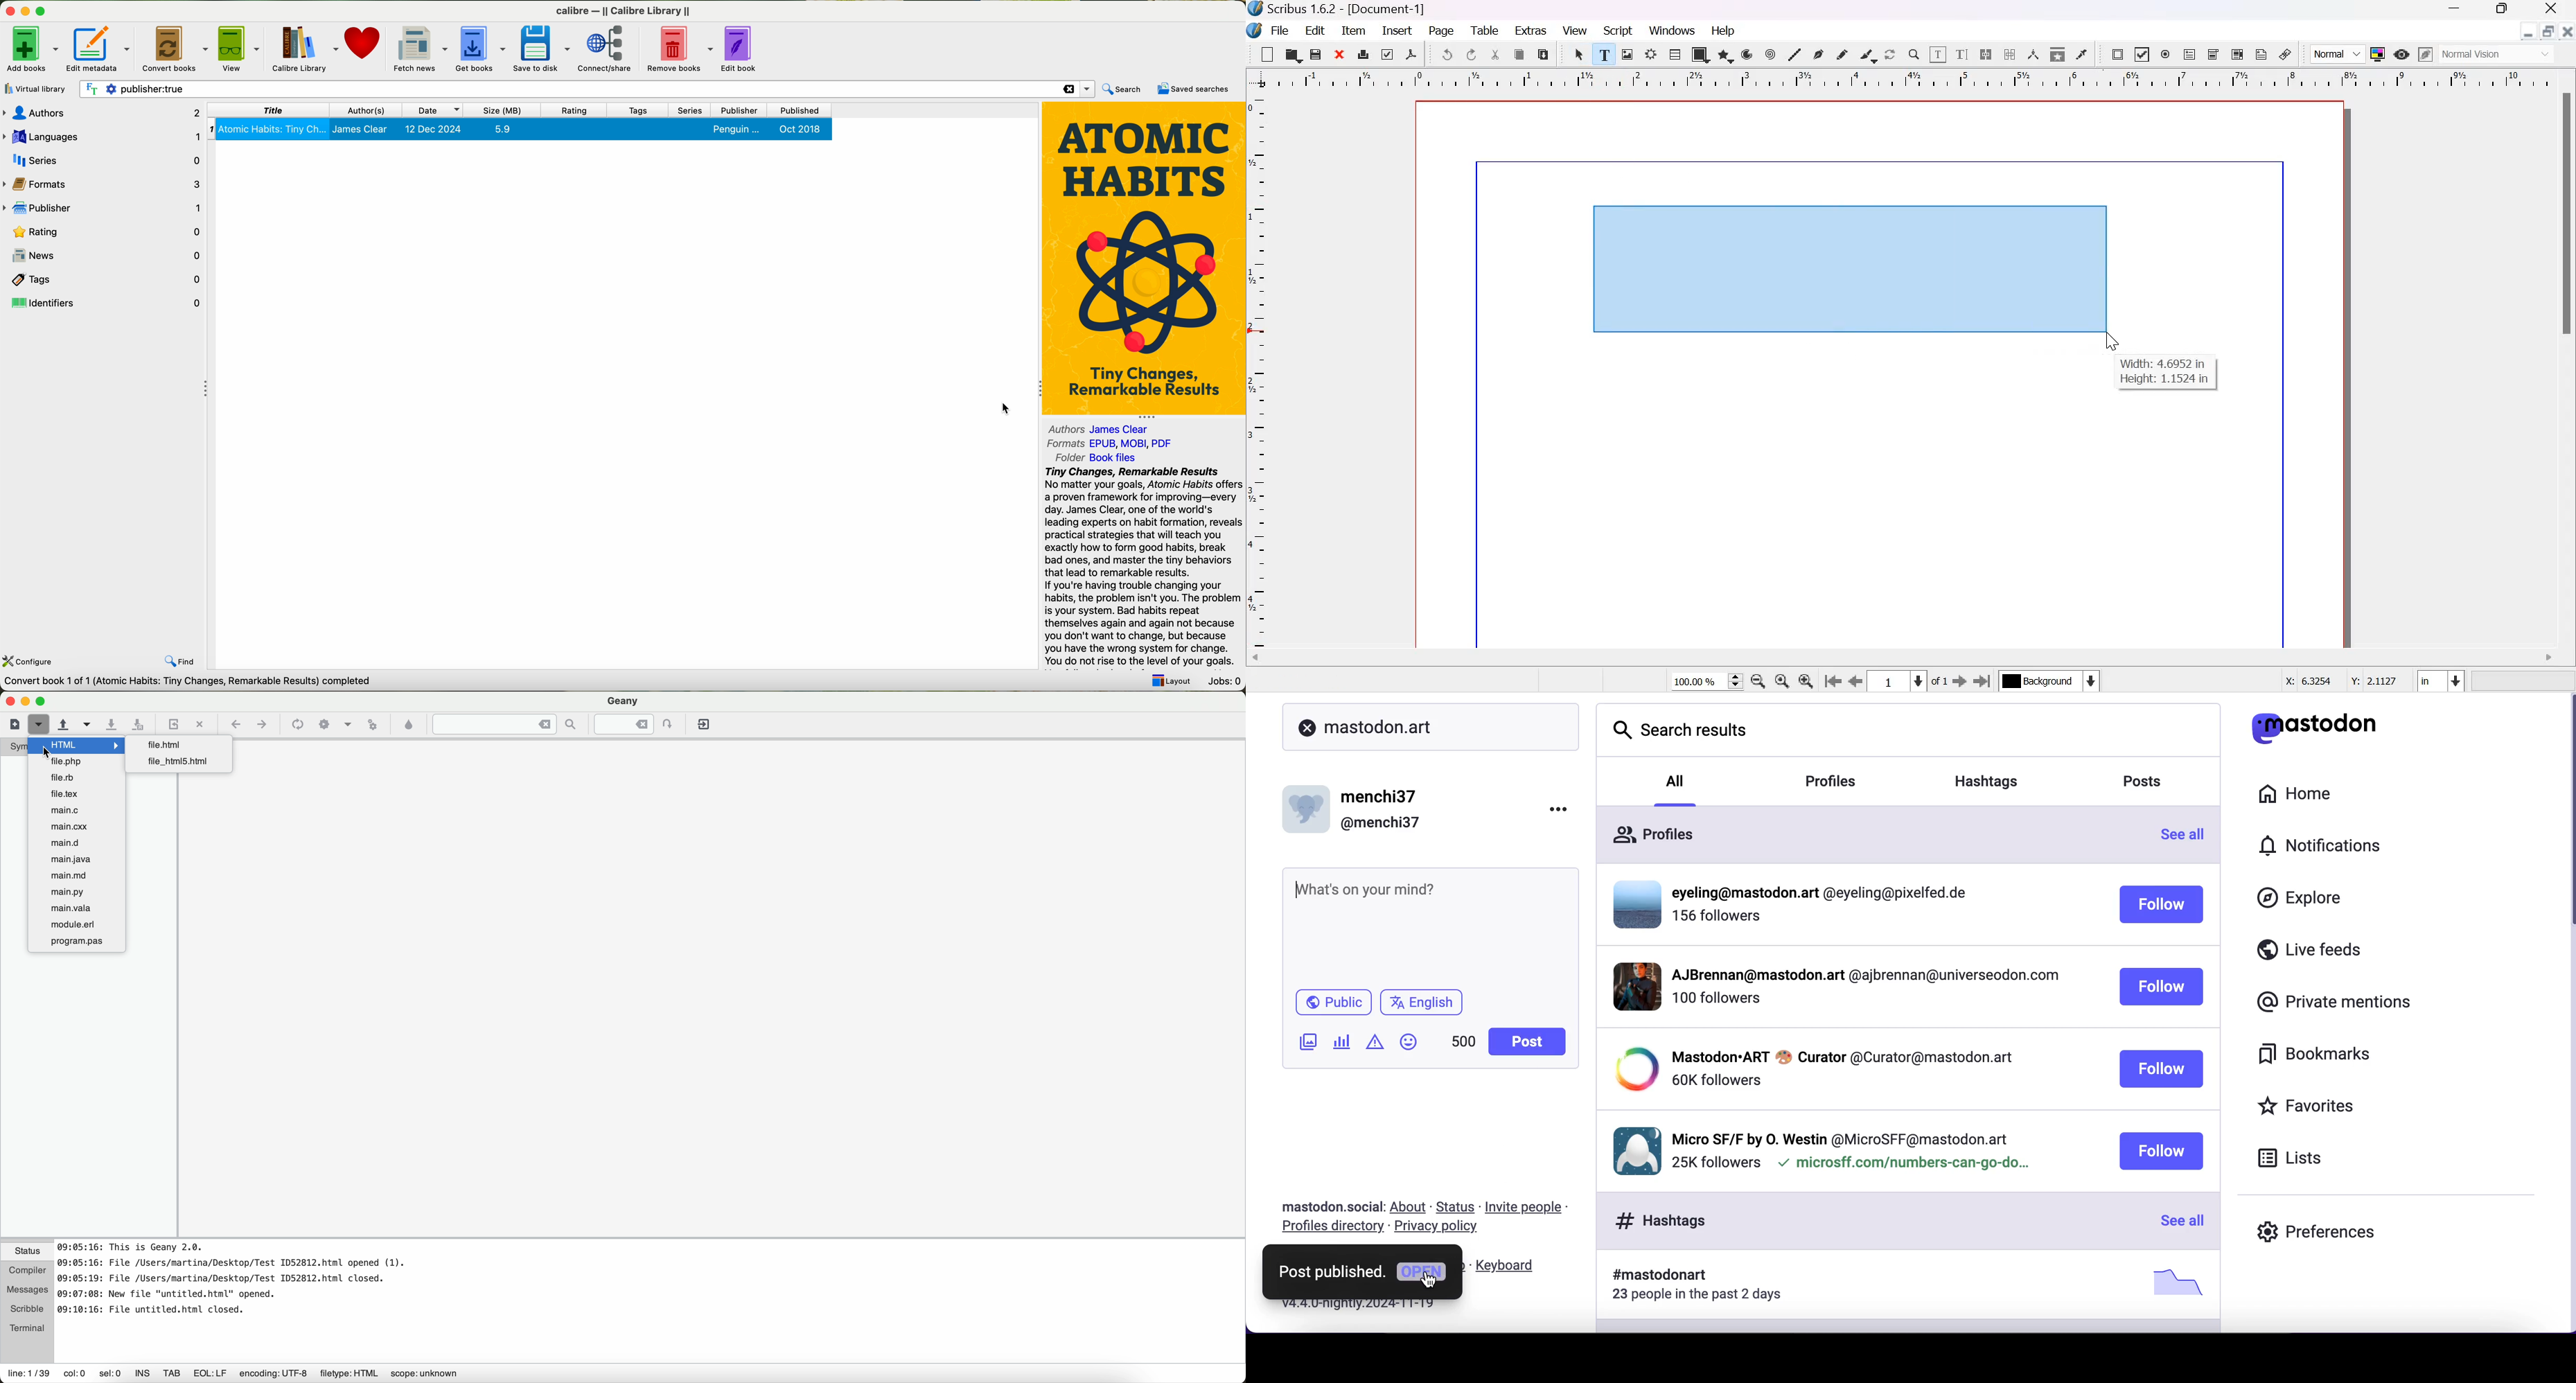 The height and width of the screenshot is (1400, 2576). Describe the element at coordinates (801, 110) in the screenshot. I see `published` at that location.